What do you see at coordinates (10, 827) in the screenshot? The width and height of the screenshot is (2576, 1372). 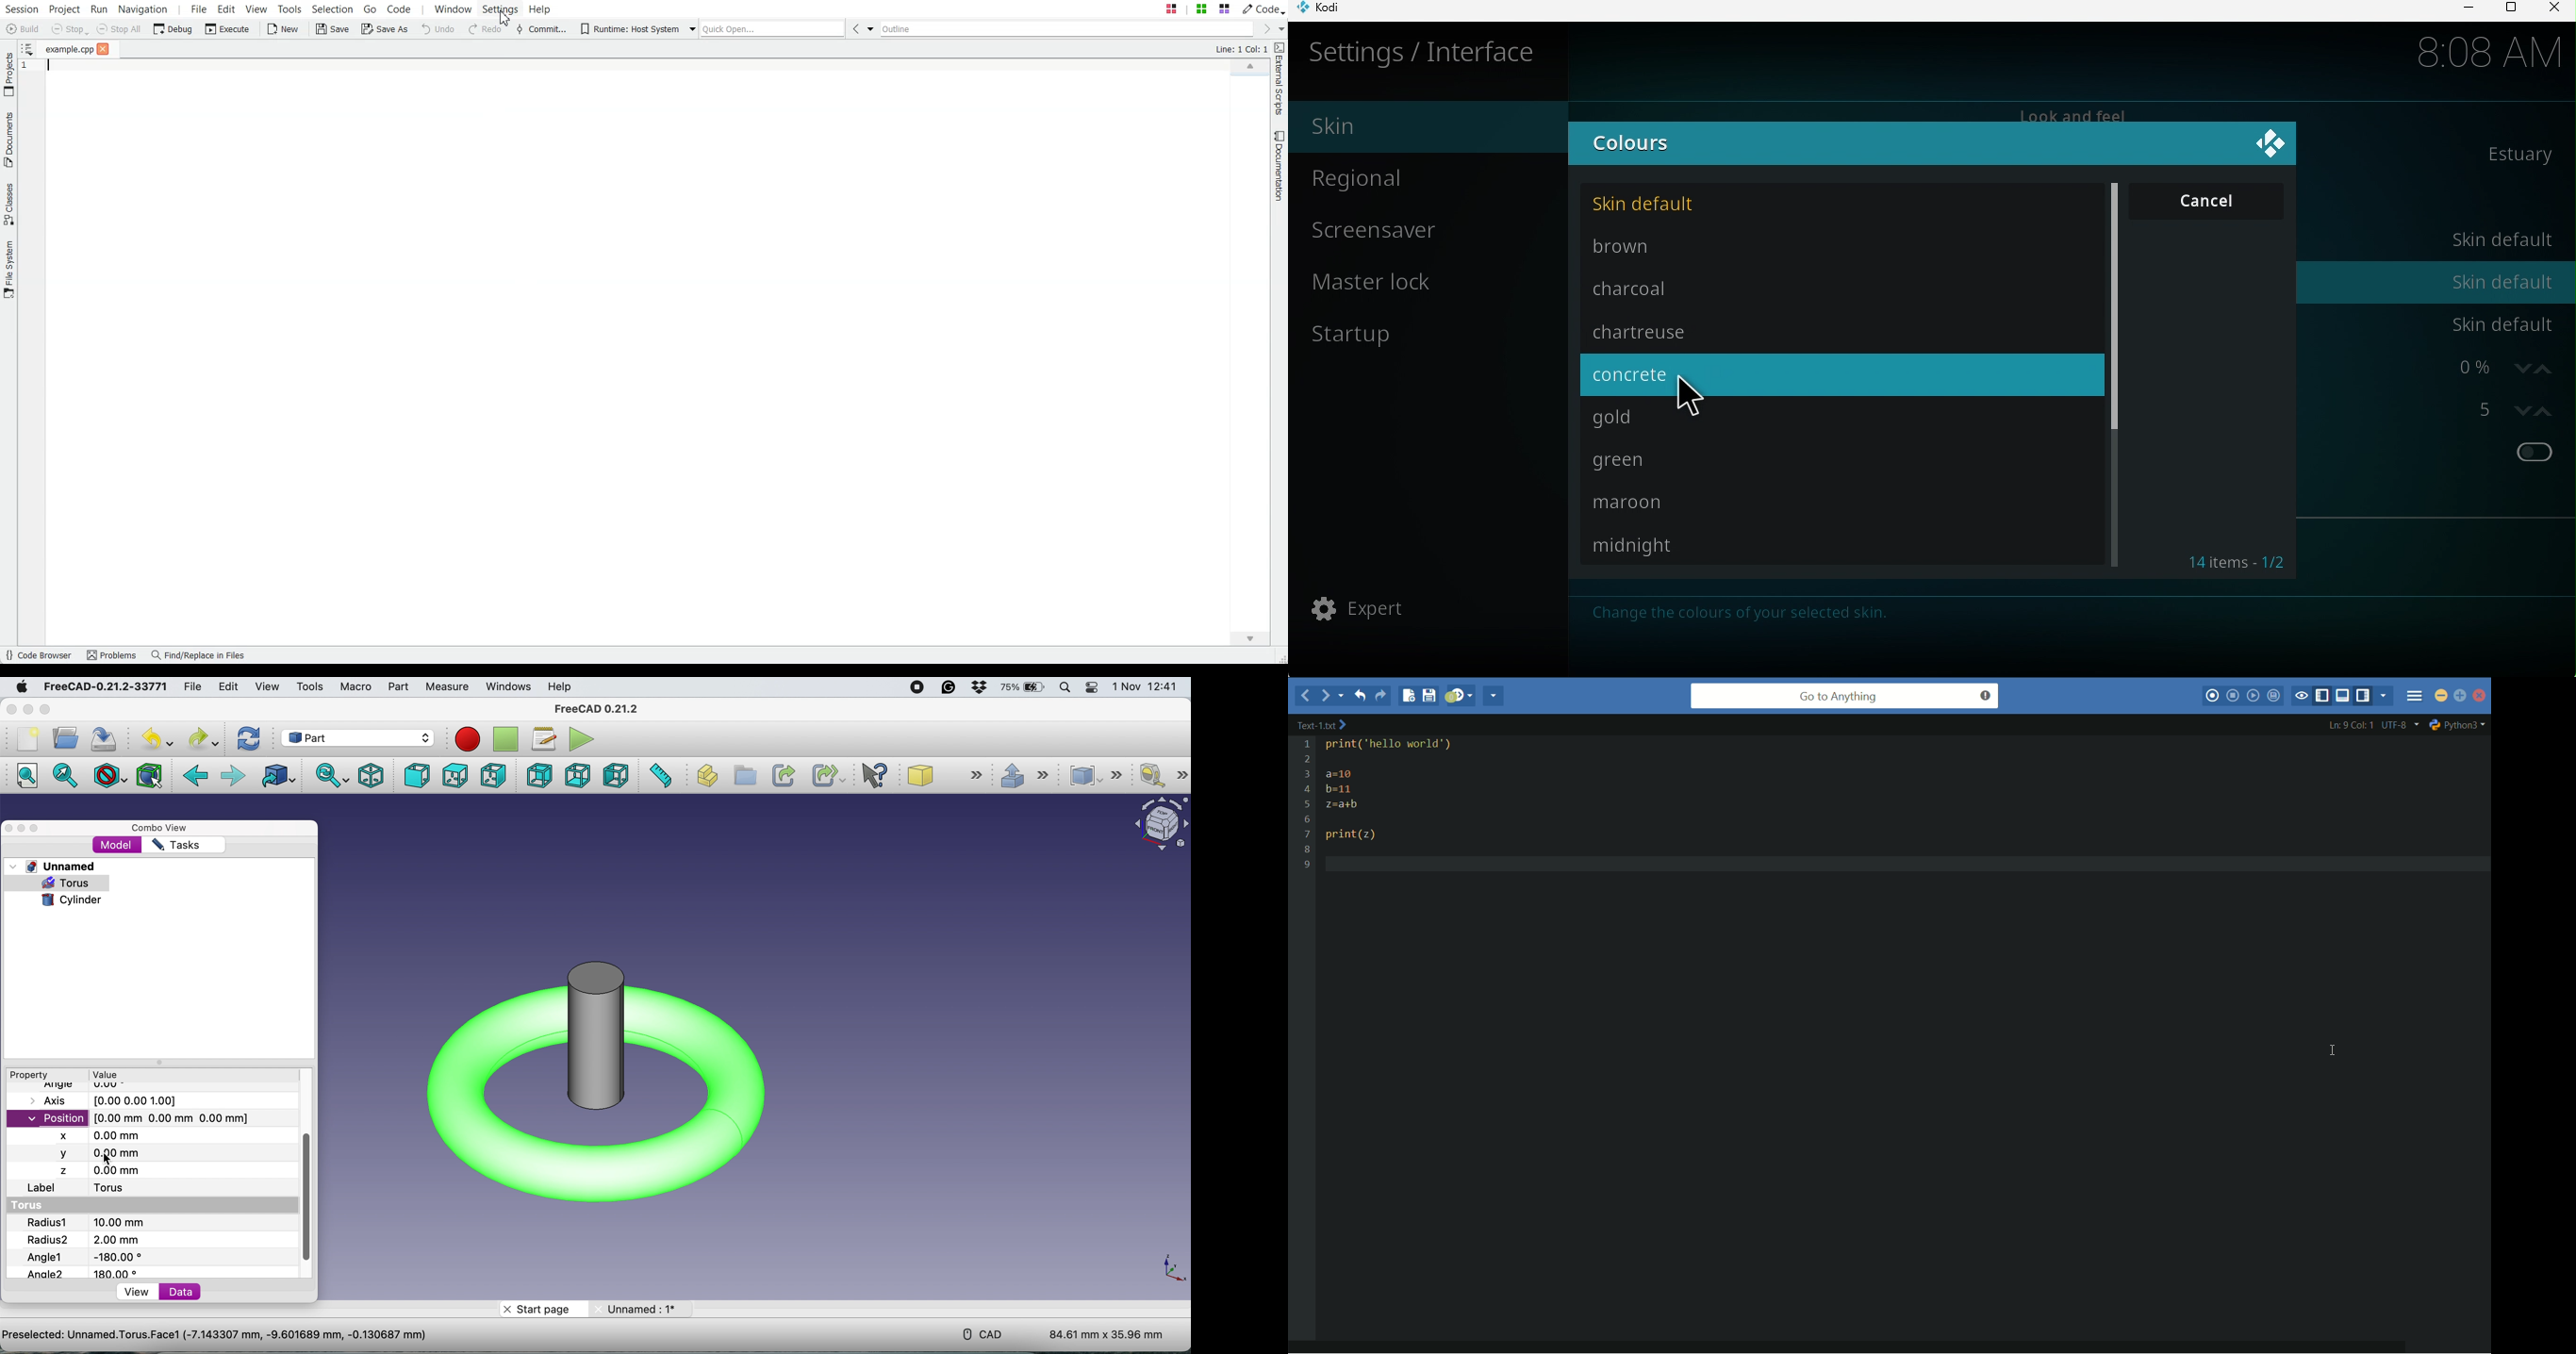 I see `close` at bounding box center [10, 827].